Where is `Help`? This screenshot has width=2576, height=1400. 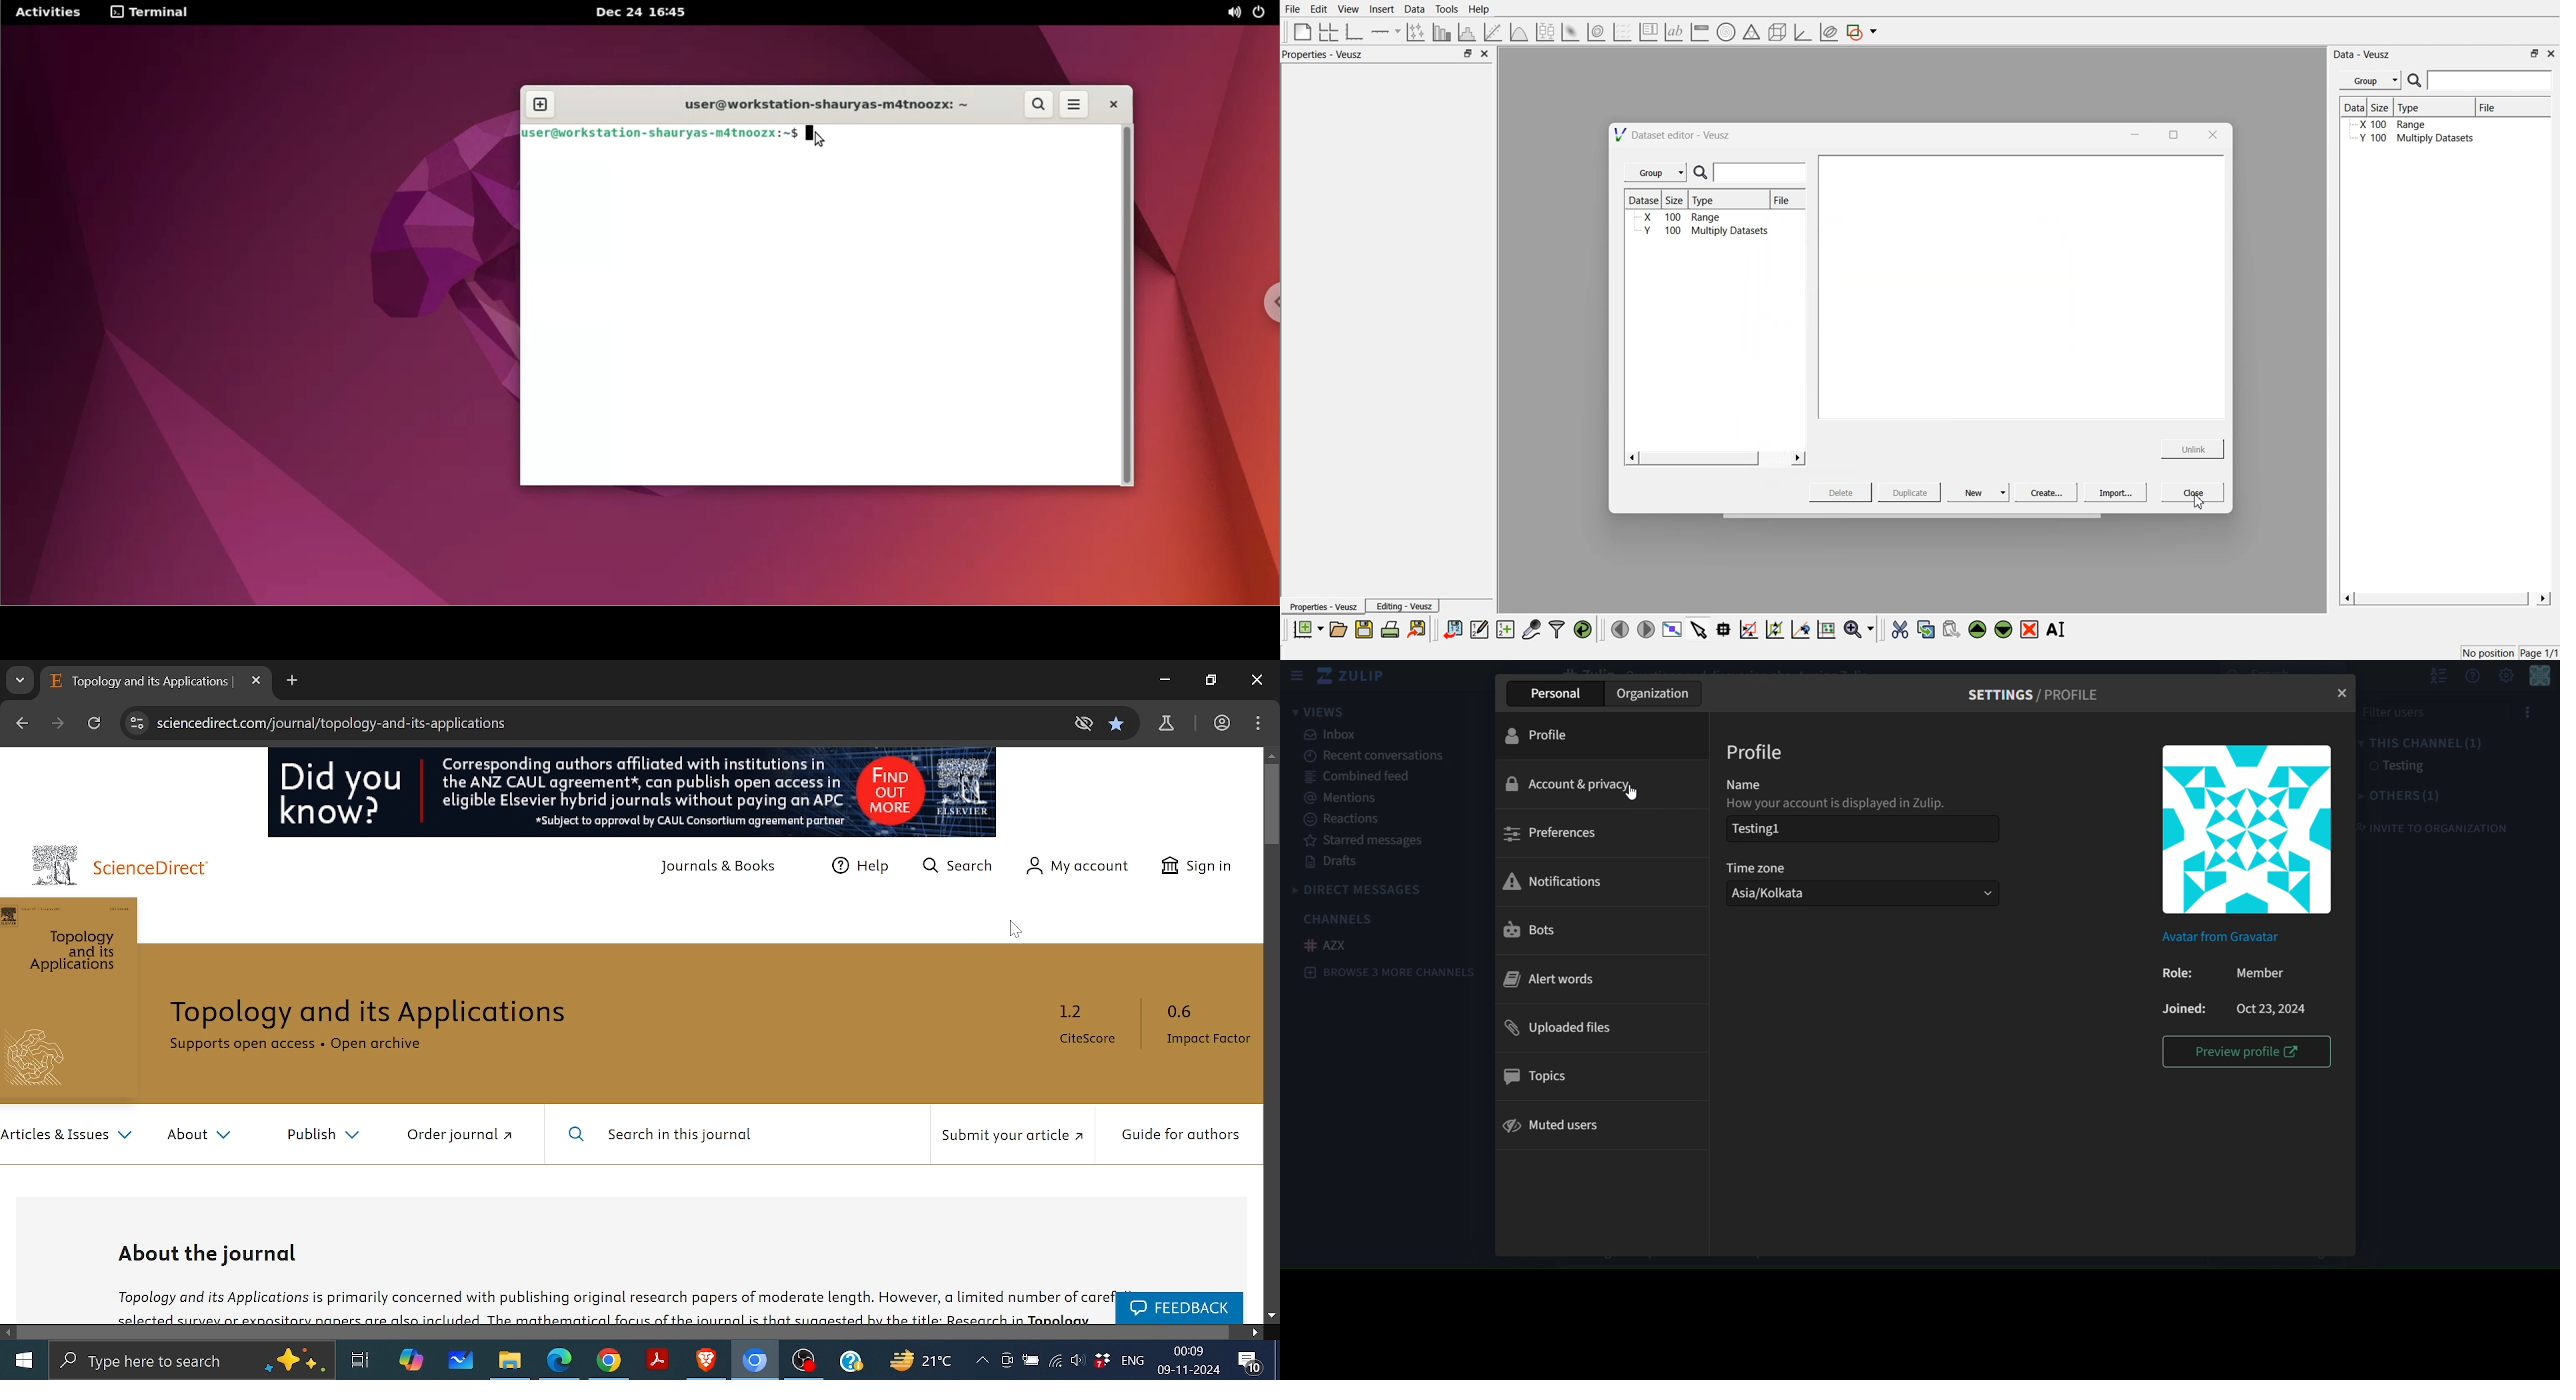
Help is located at coordinates (1483, 11).